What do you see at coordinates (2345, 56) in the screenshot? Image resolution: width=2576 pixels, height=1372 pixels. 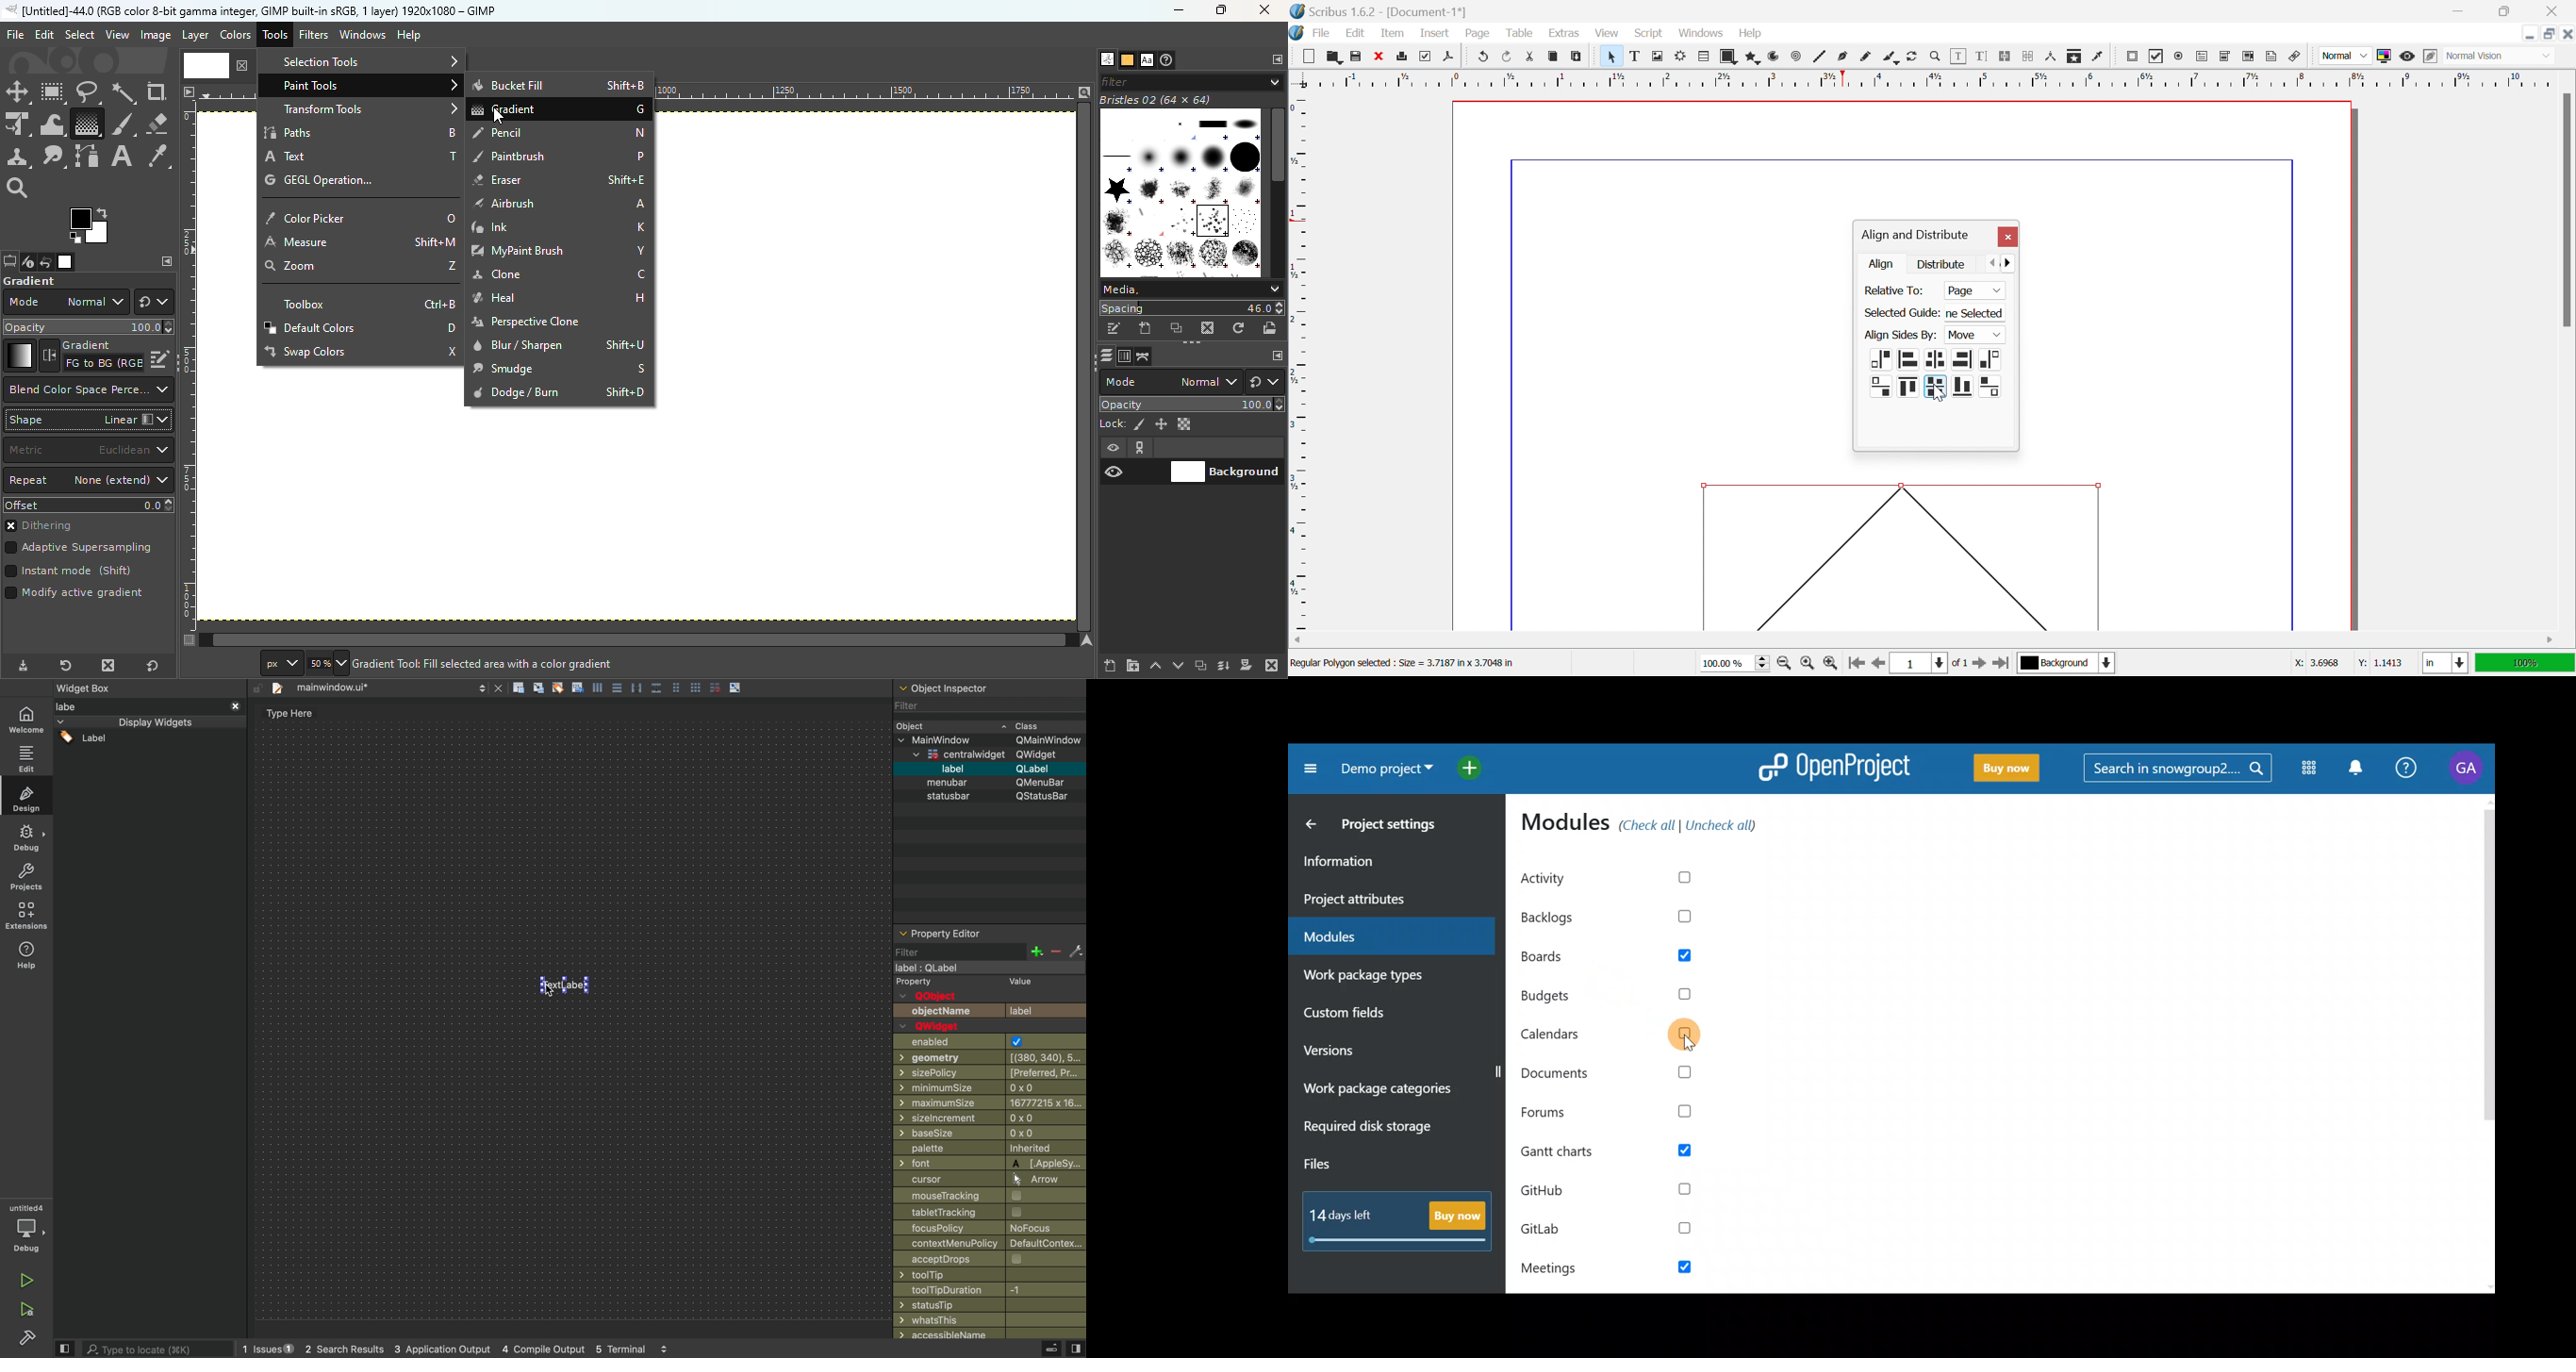 I see `Select the image preview quality` at bounding box center [2345, 56].